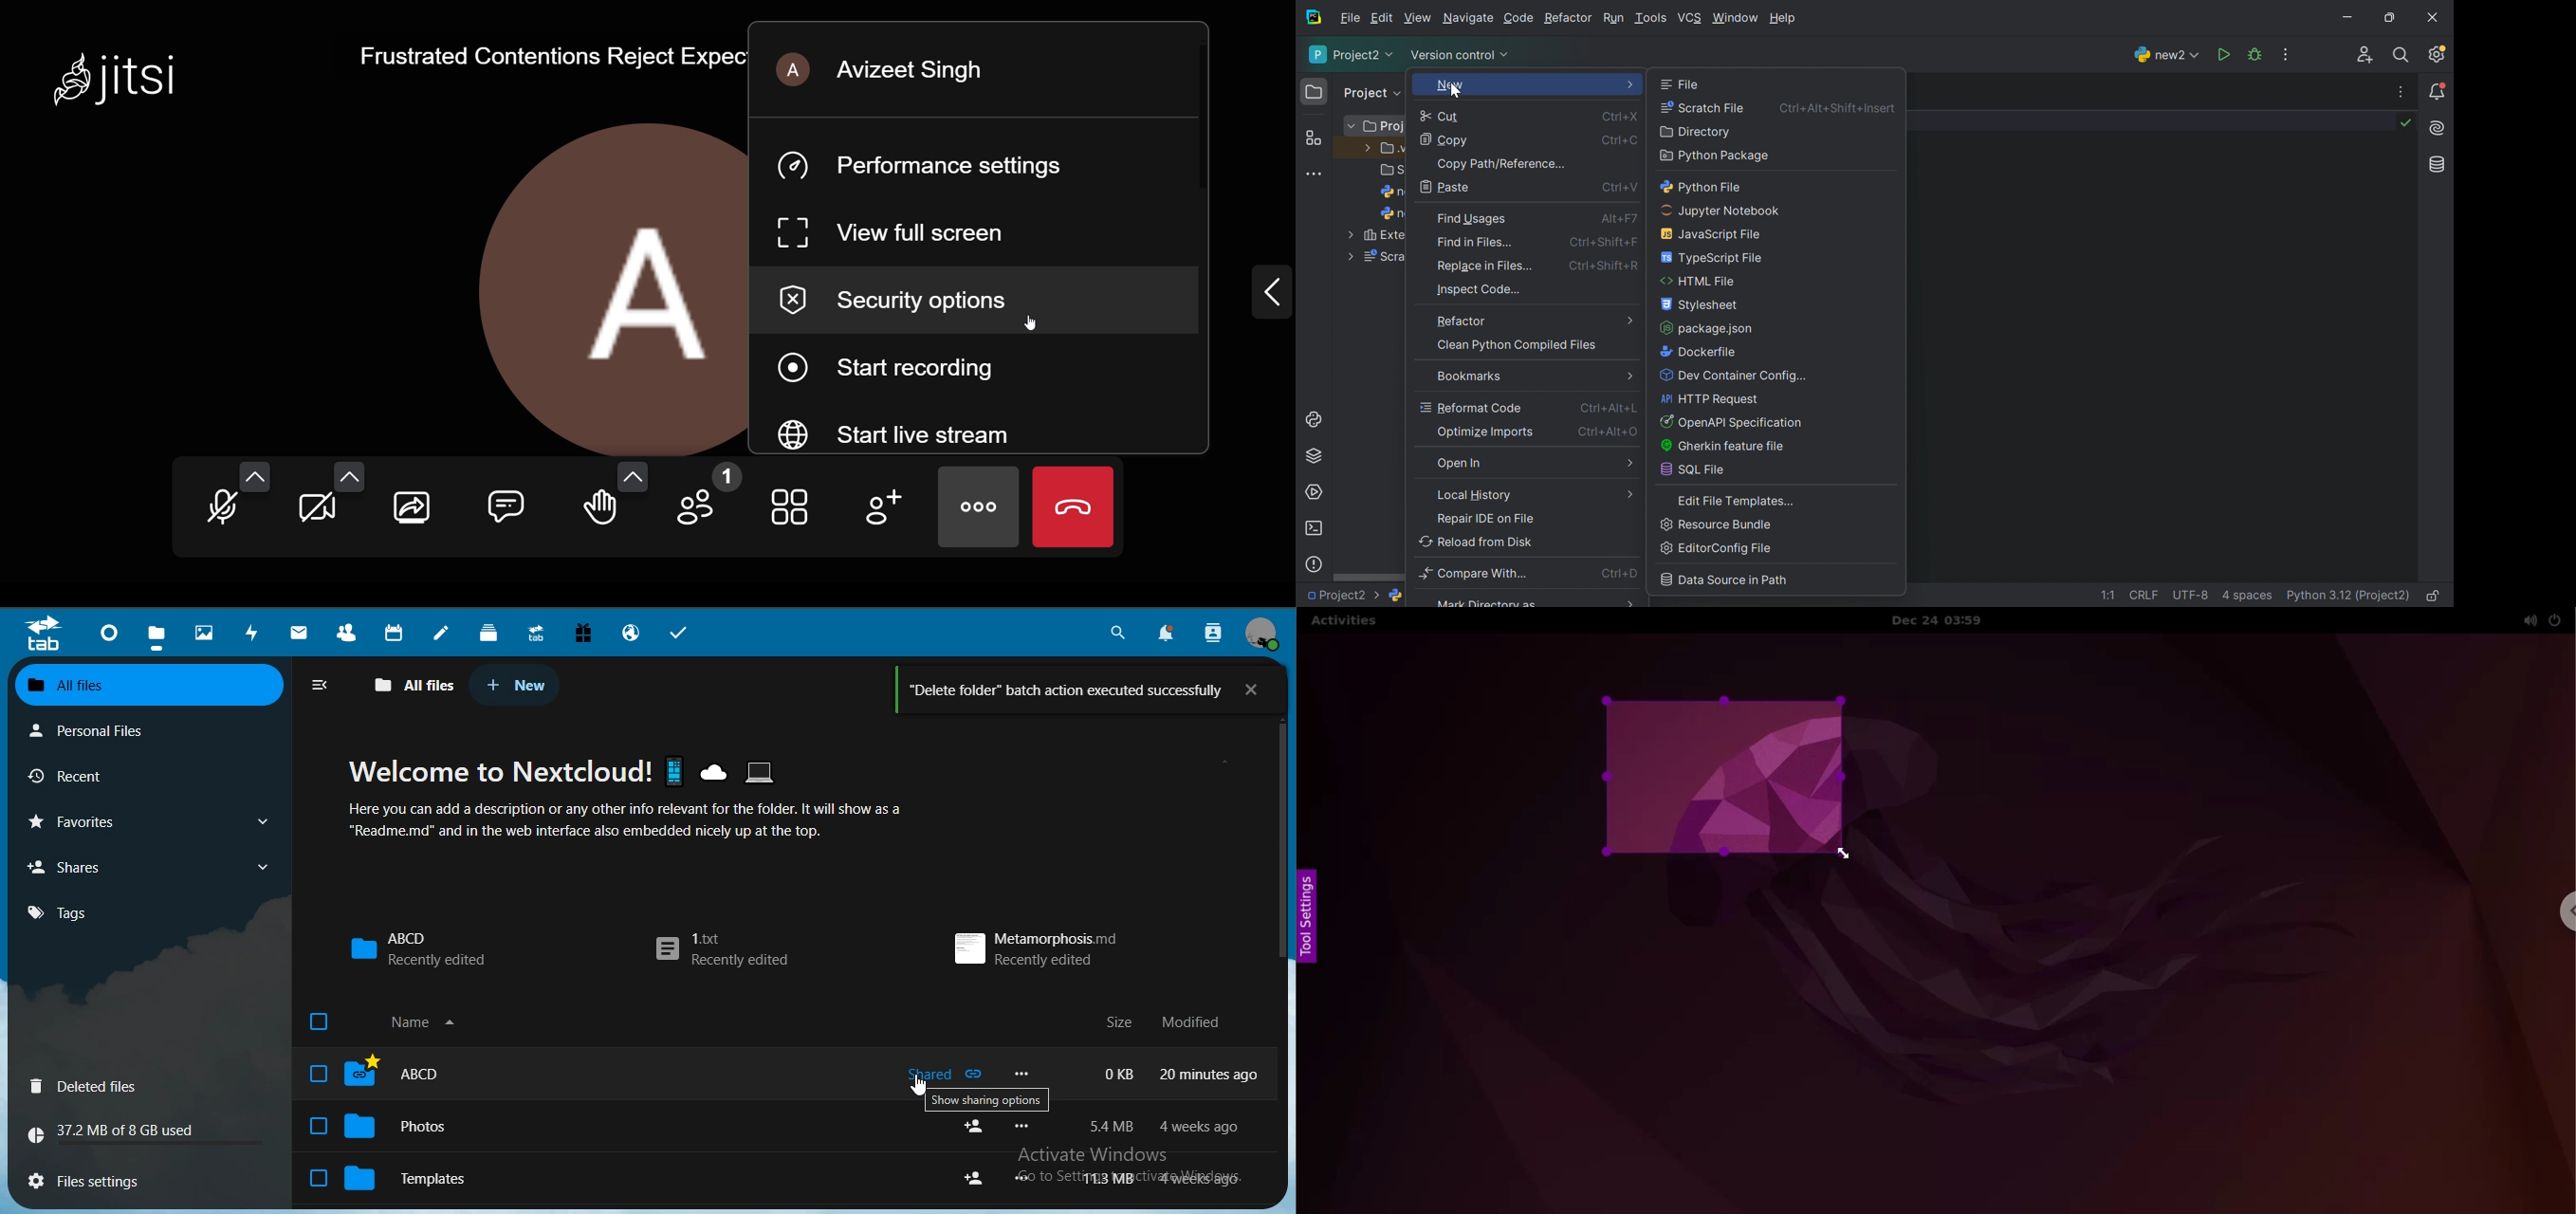 The width and height of the screenshot is (2576, 1232). Describe the element at coordinates (1338, 596) in the screenshot. I see `Project2` at that location.